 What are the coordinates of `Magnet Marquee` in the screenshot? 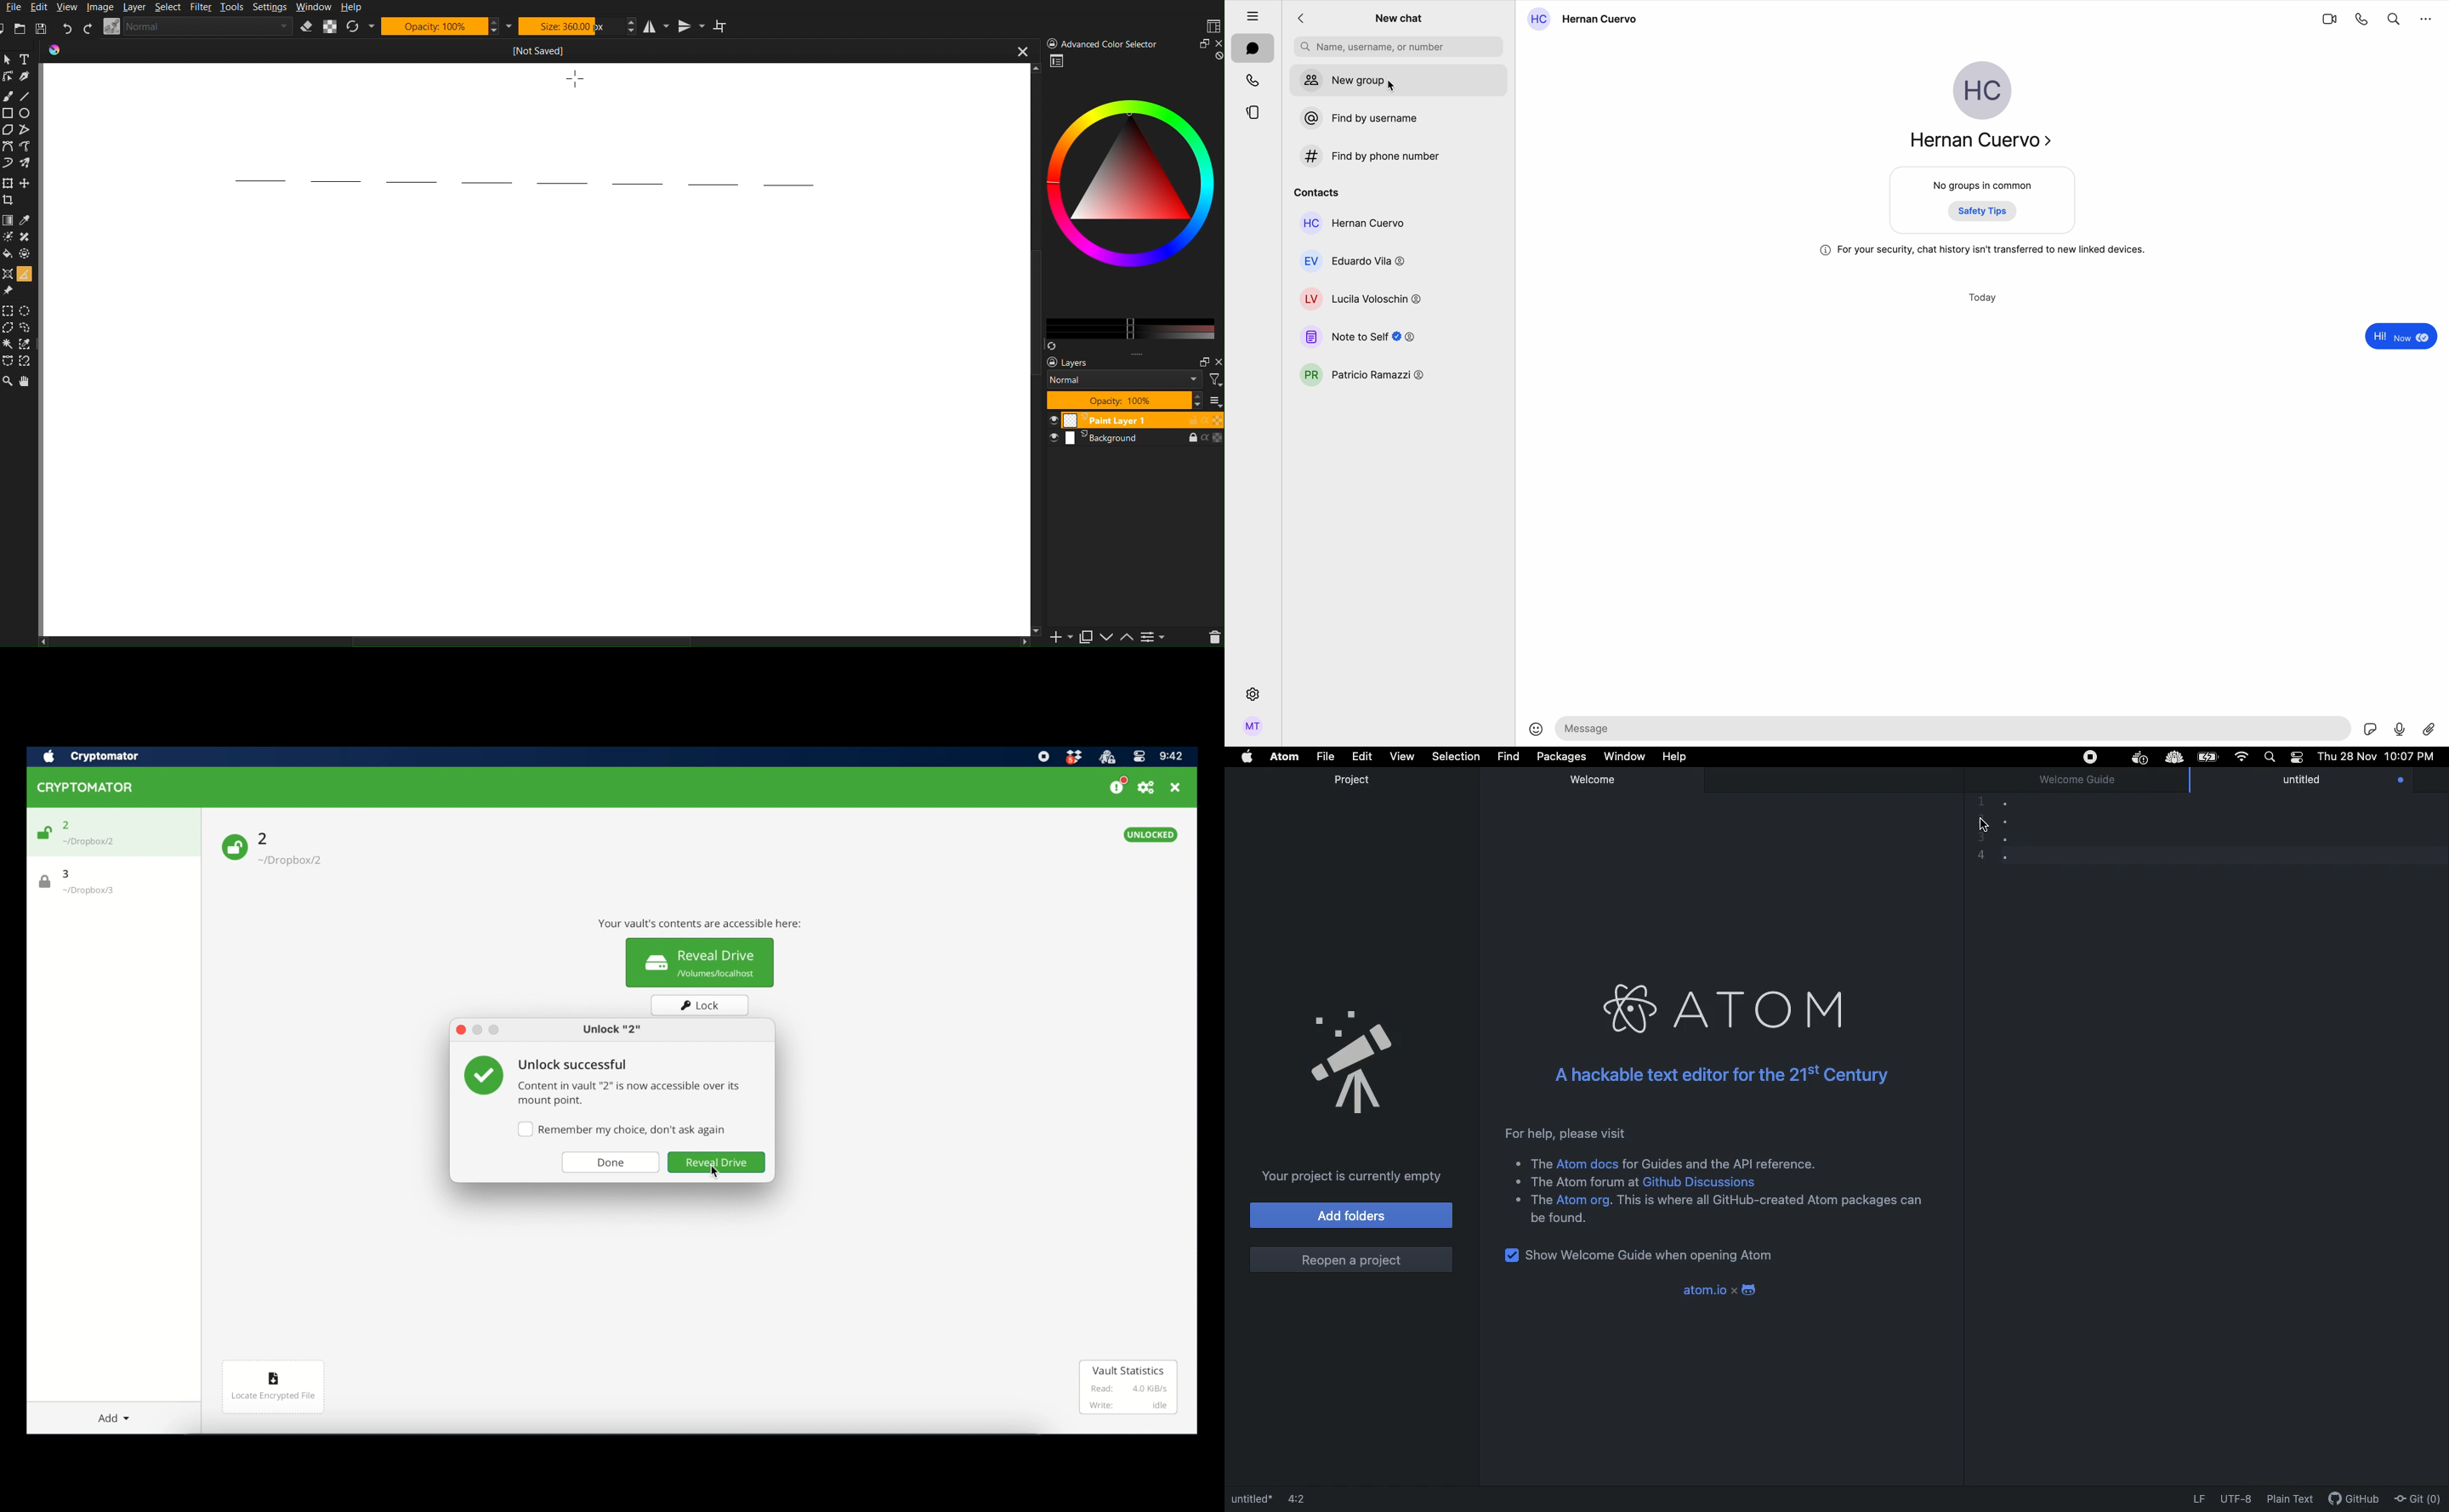 It's located at (26, 363).